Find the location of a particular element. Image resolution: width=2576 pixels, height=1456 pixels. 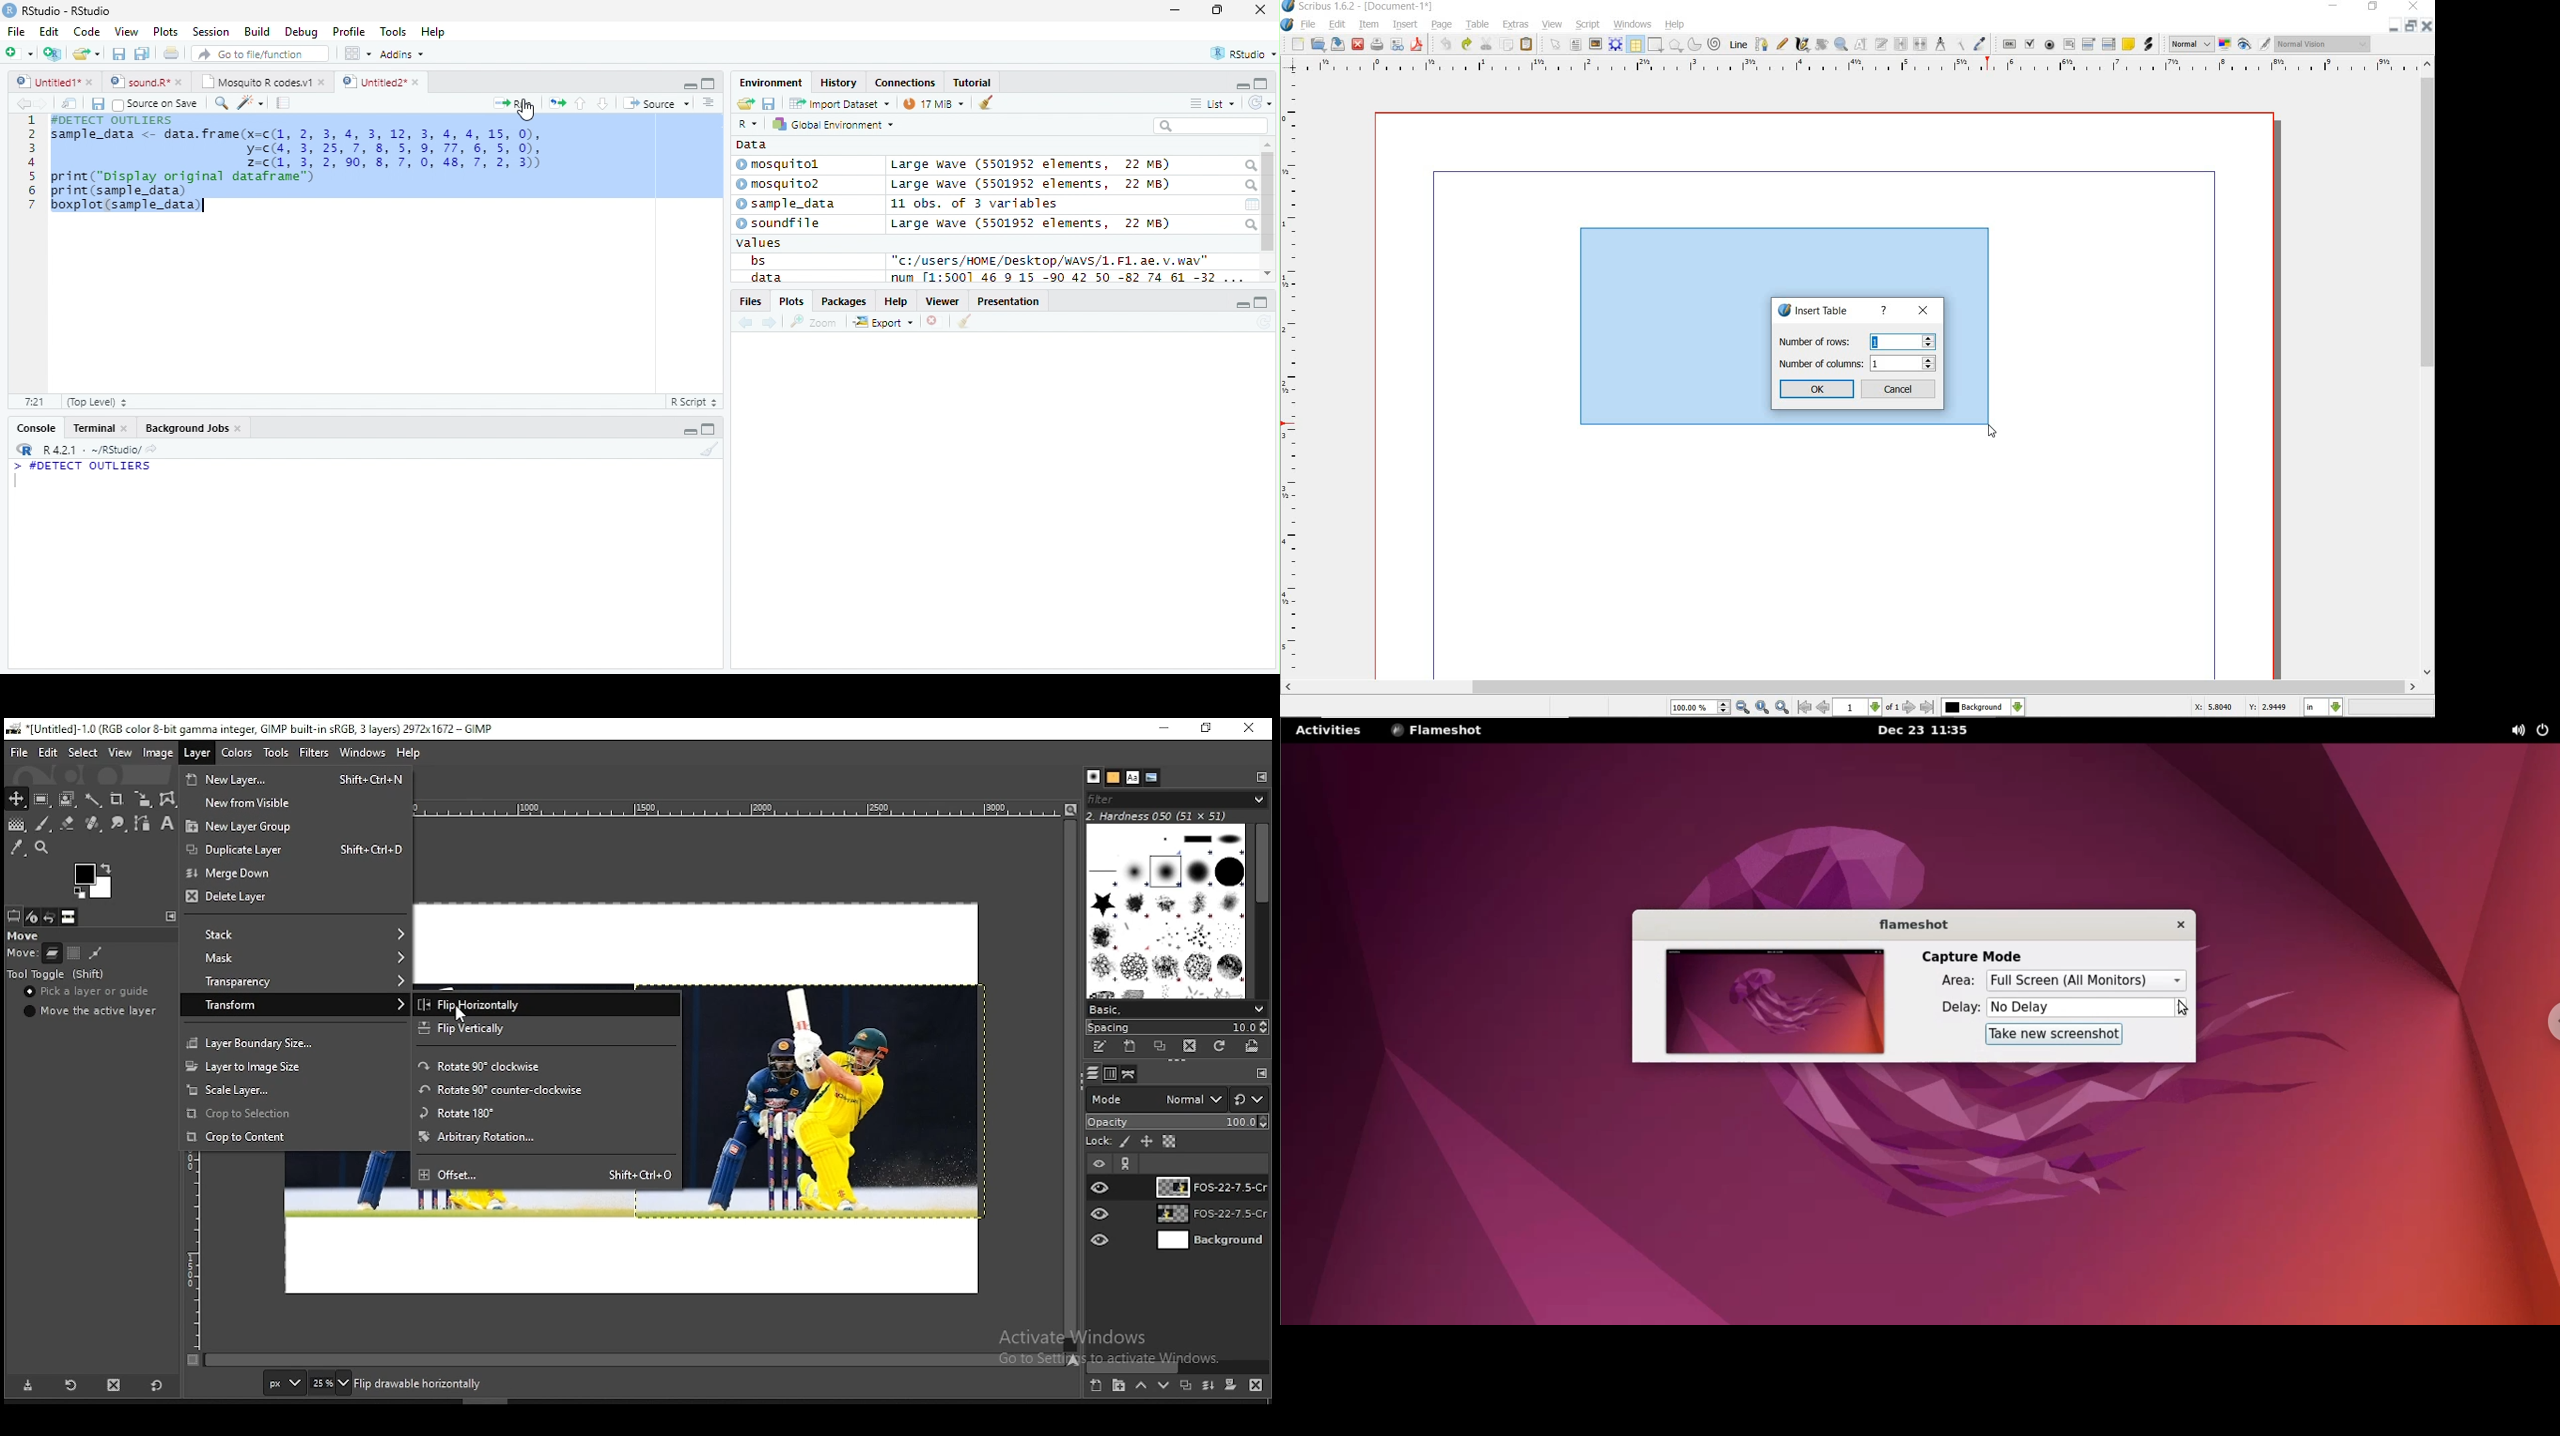

zoom is located at coordinates (814, 321).